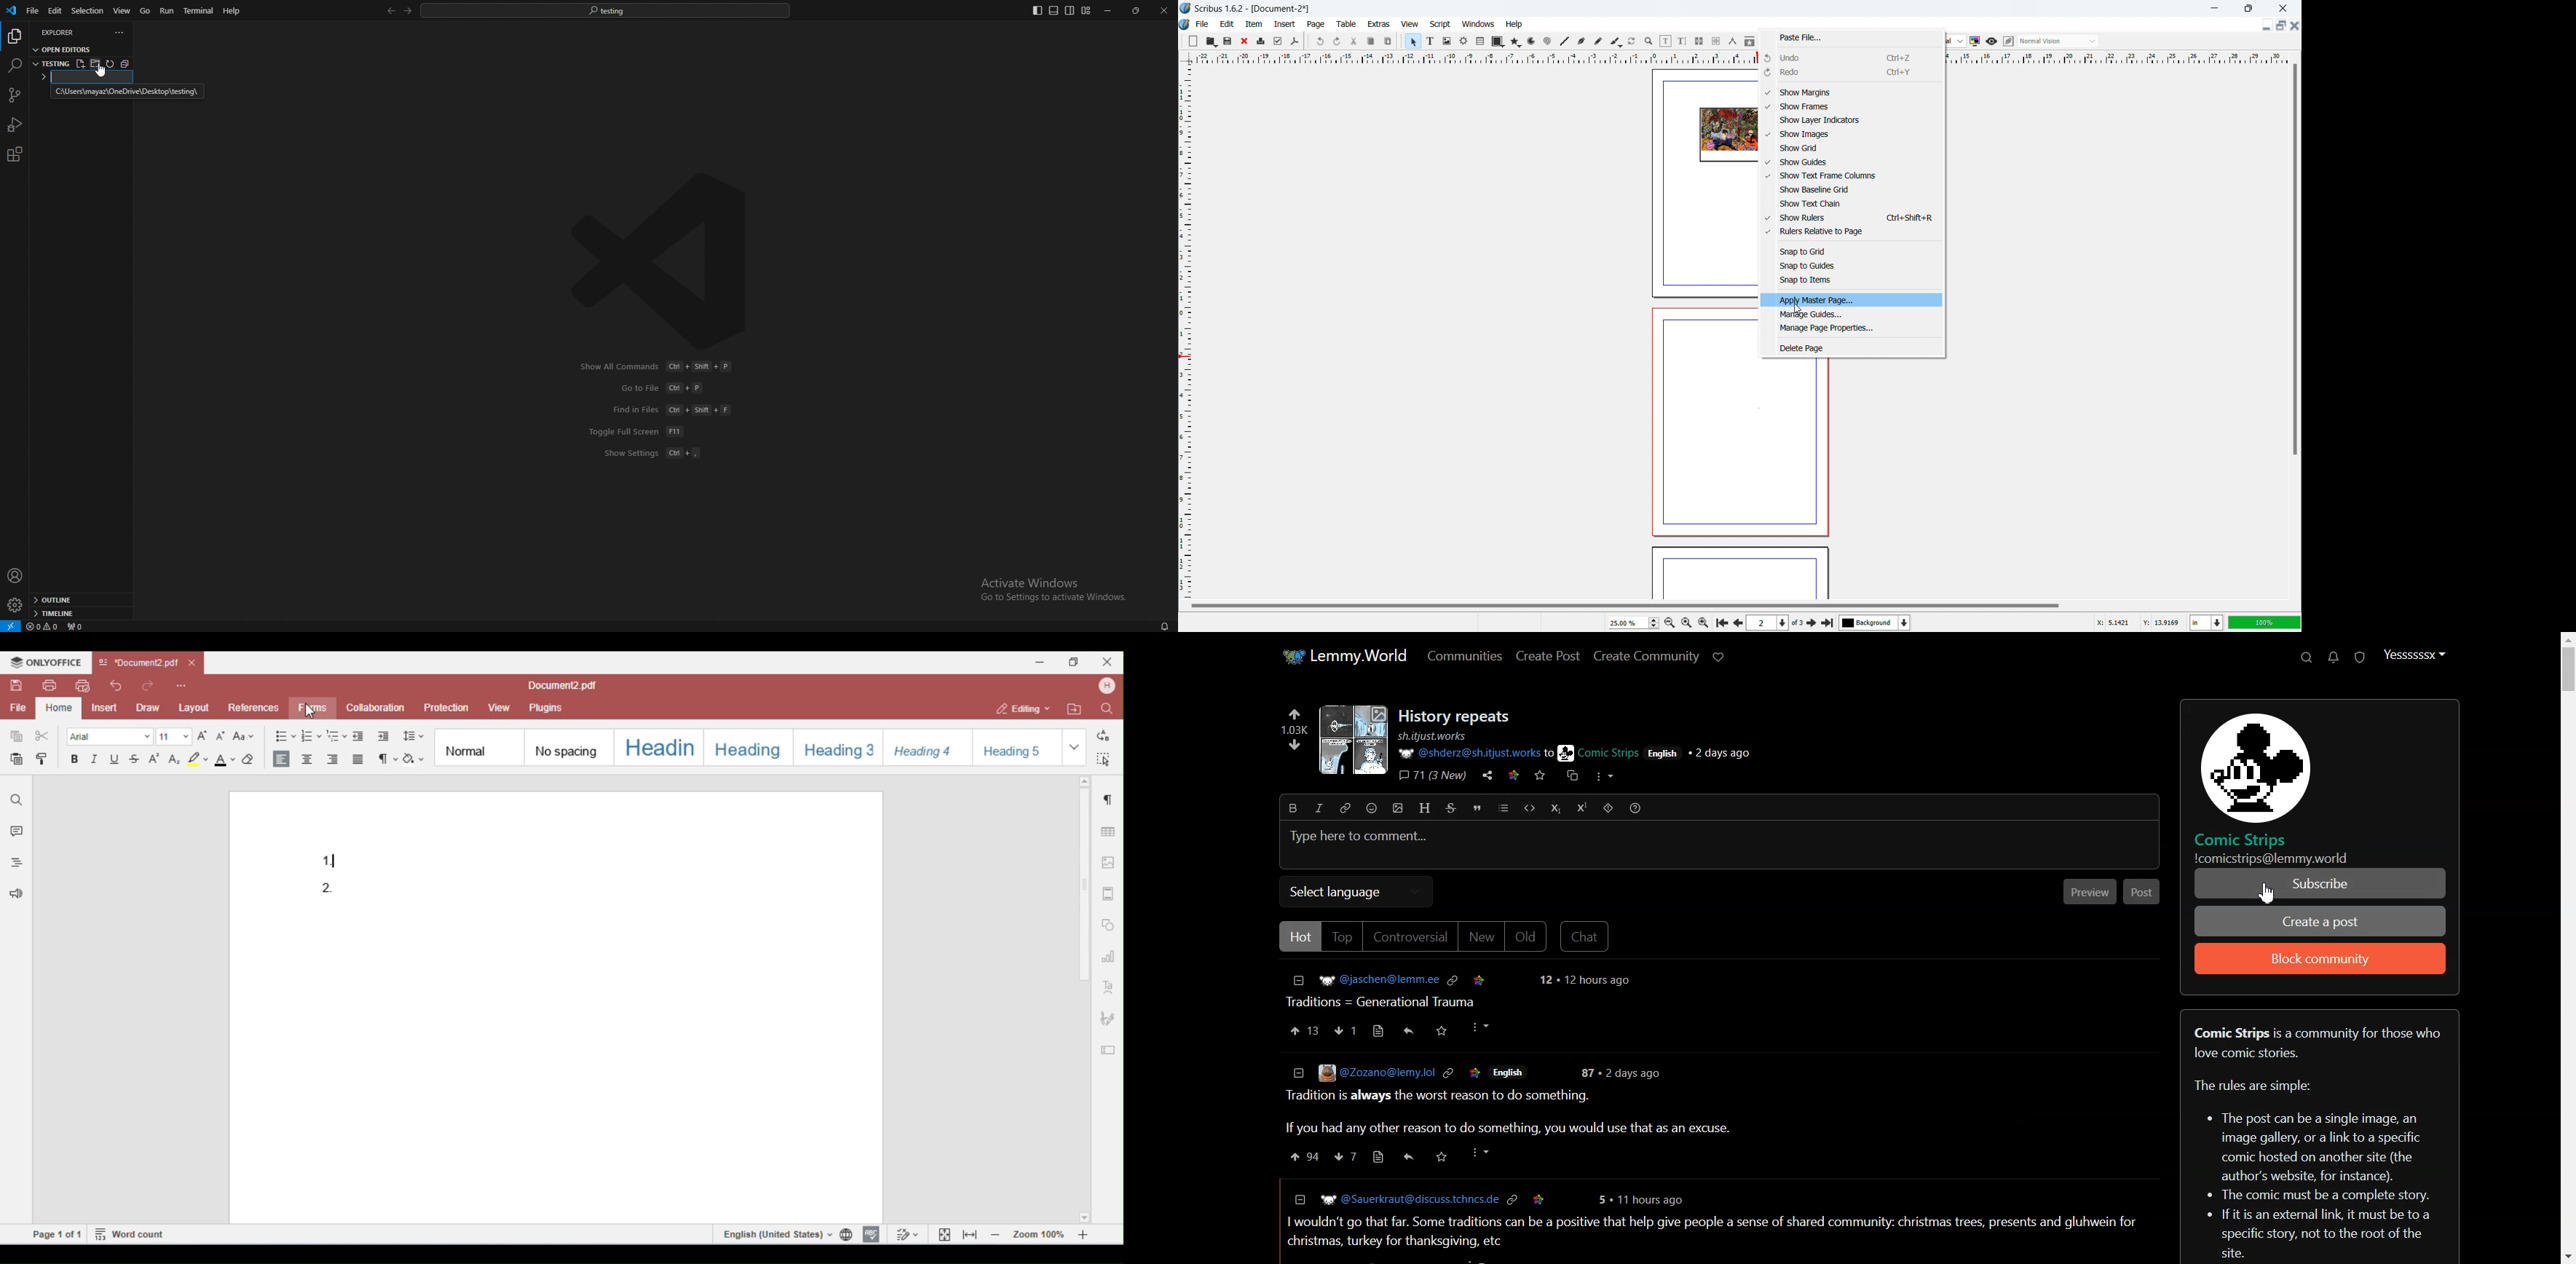 This screenshot has height=1288, width=2576. I want to click on edit in preview mode, so click(2008, 42).